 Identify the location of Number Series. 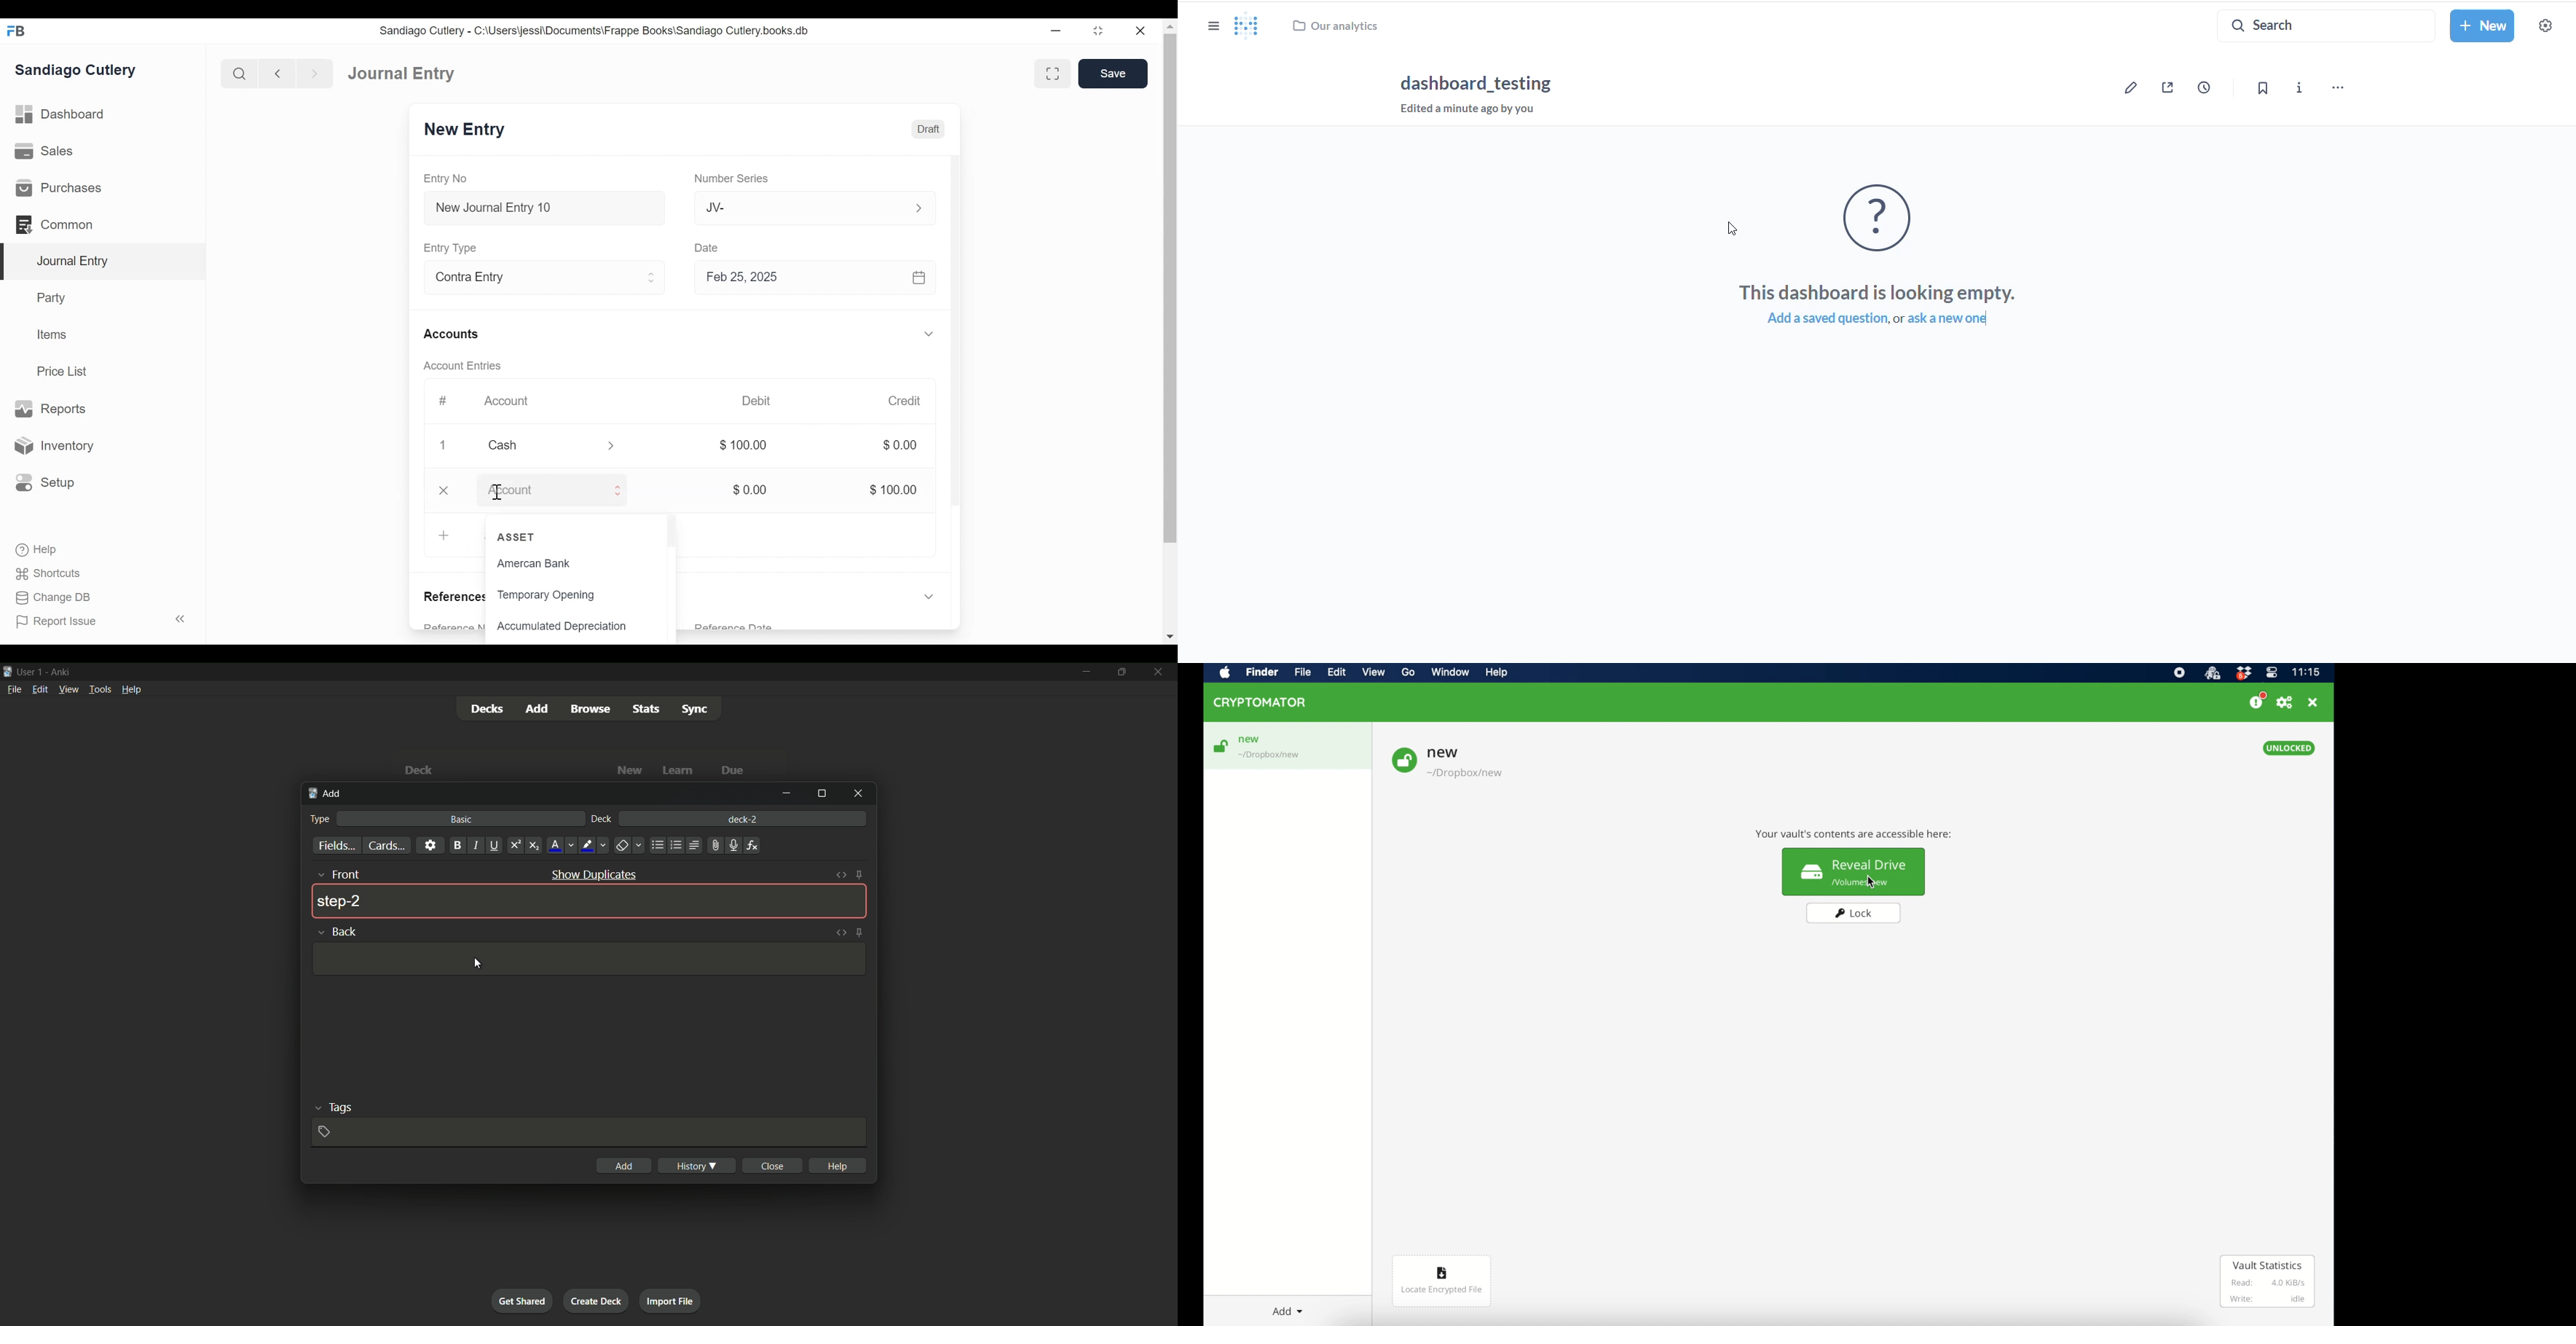
(731, 179).